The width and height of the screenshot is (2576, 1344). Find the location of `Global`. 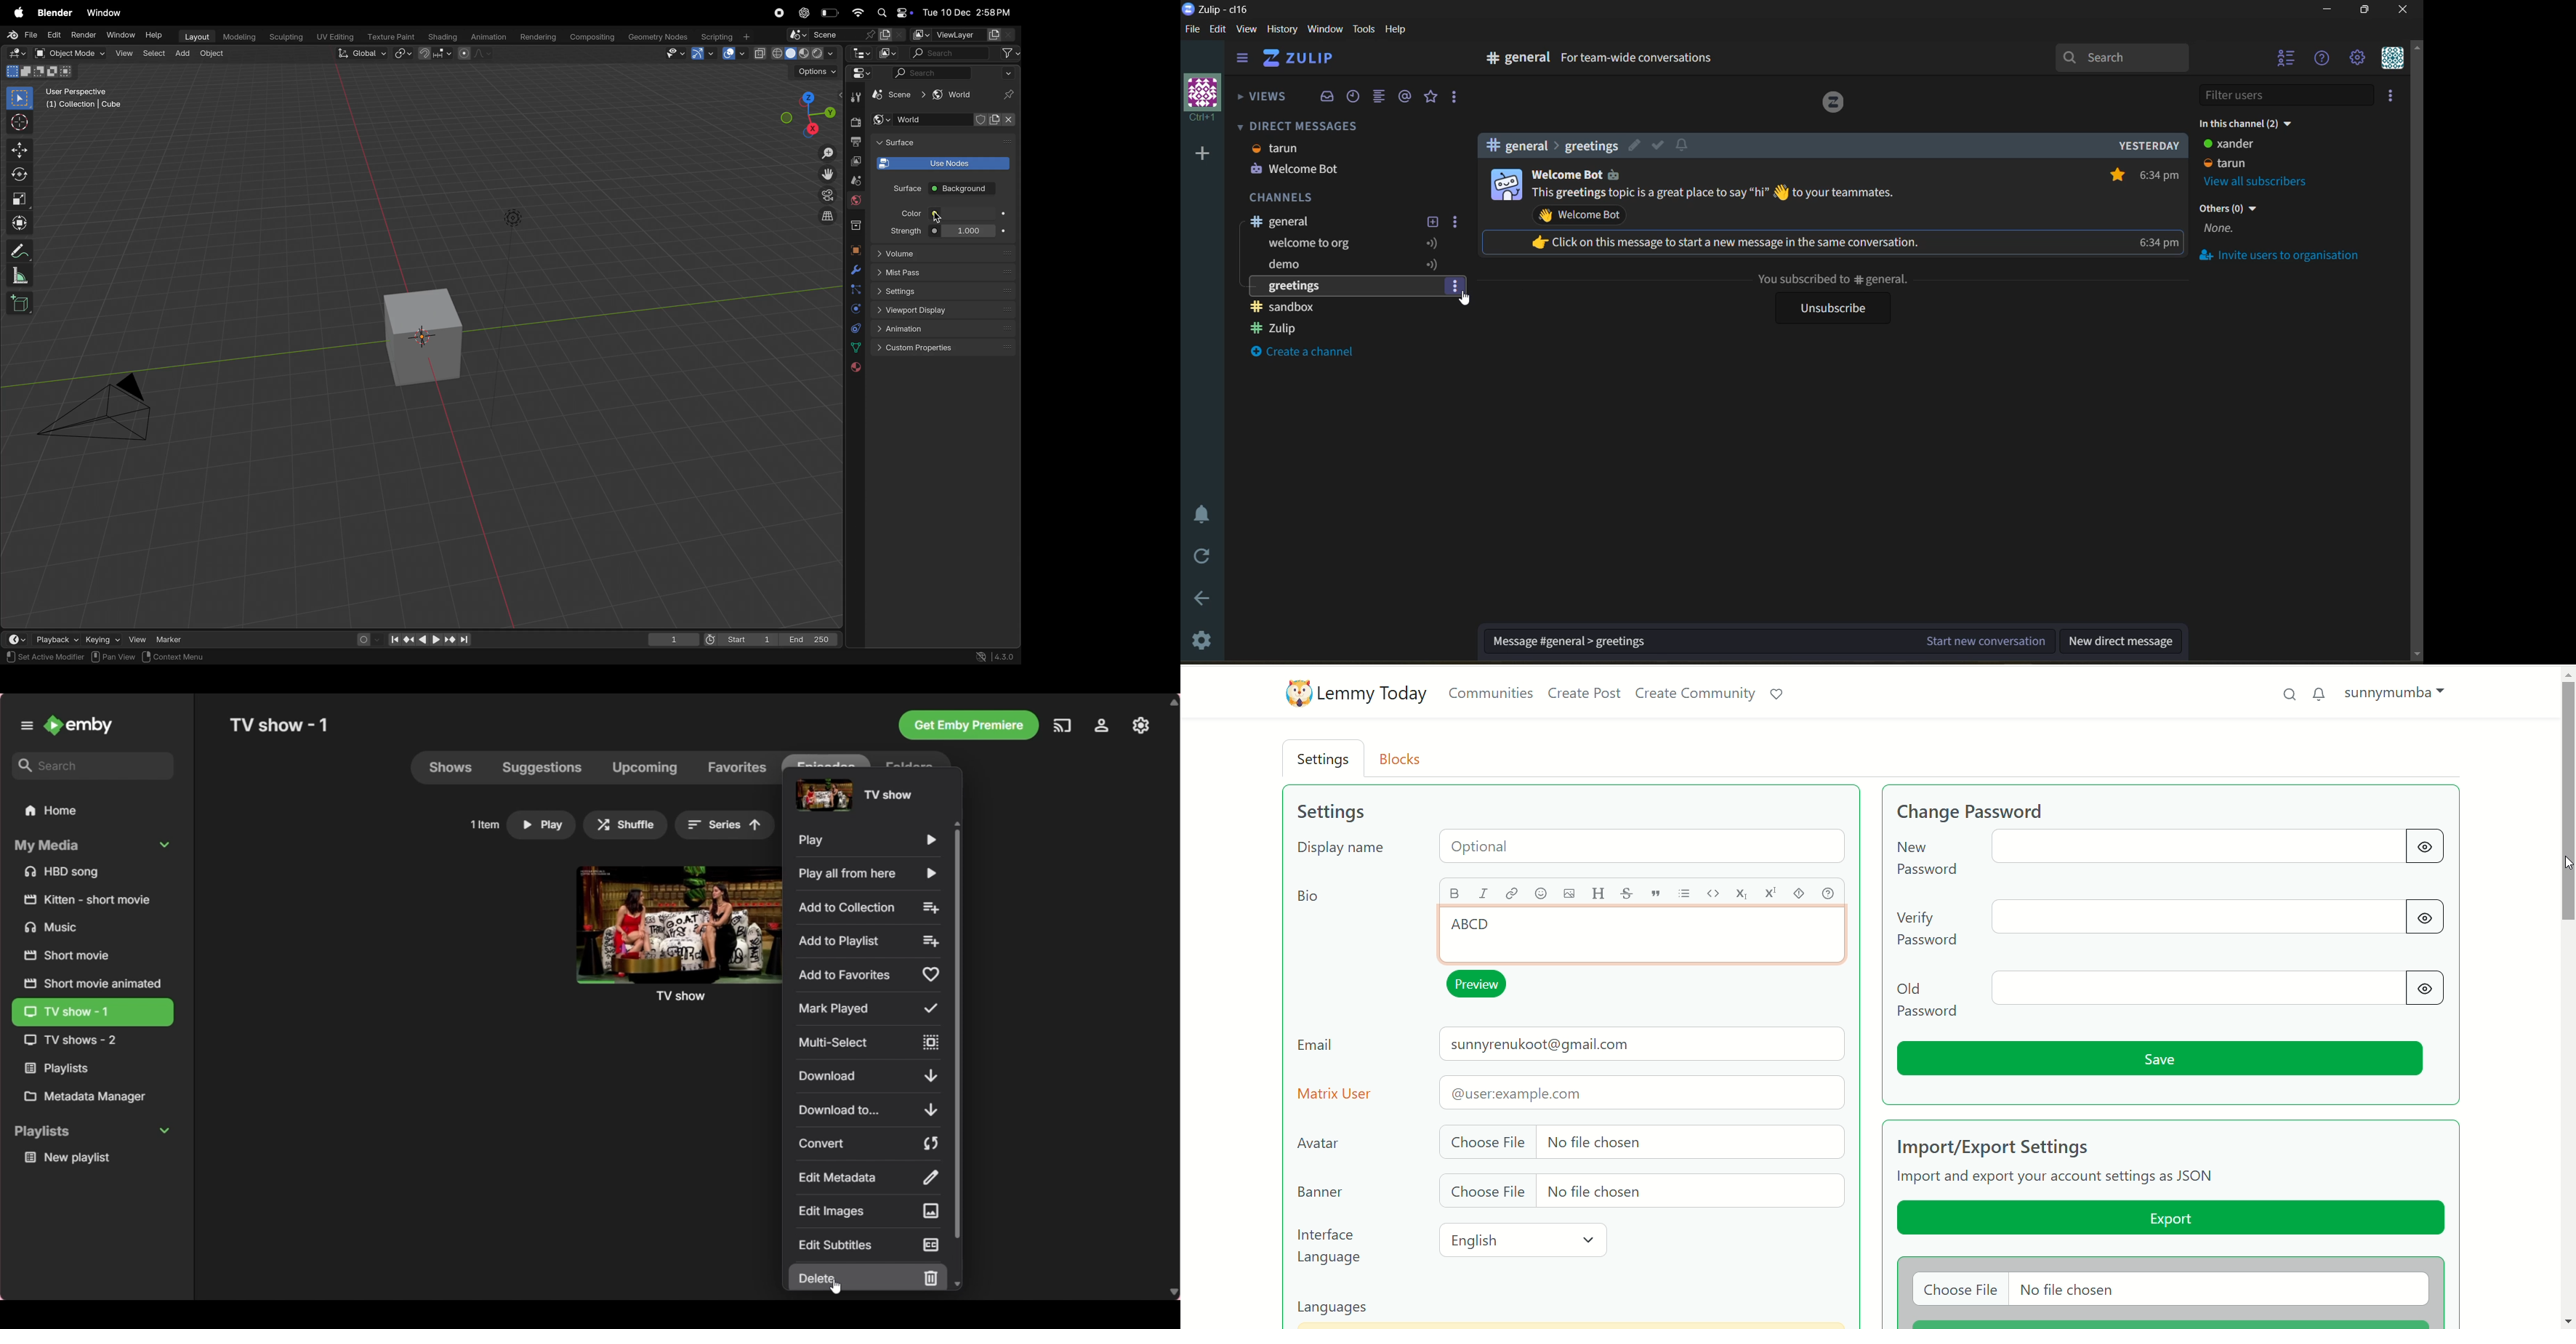

Global is located at coordinates (359, 53).